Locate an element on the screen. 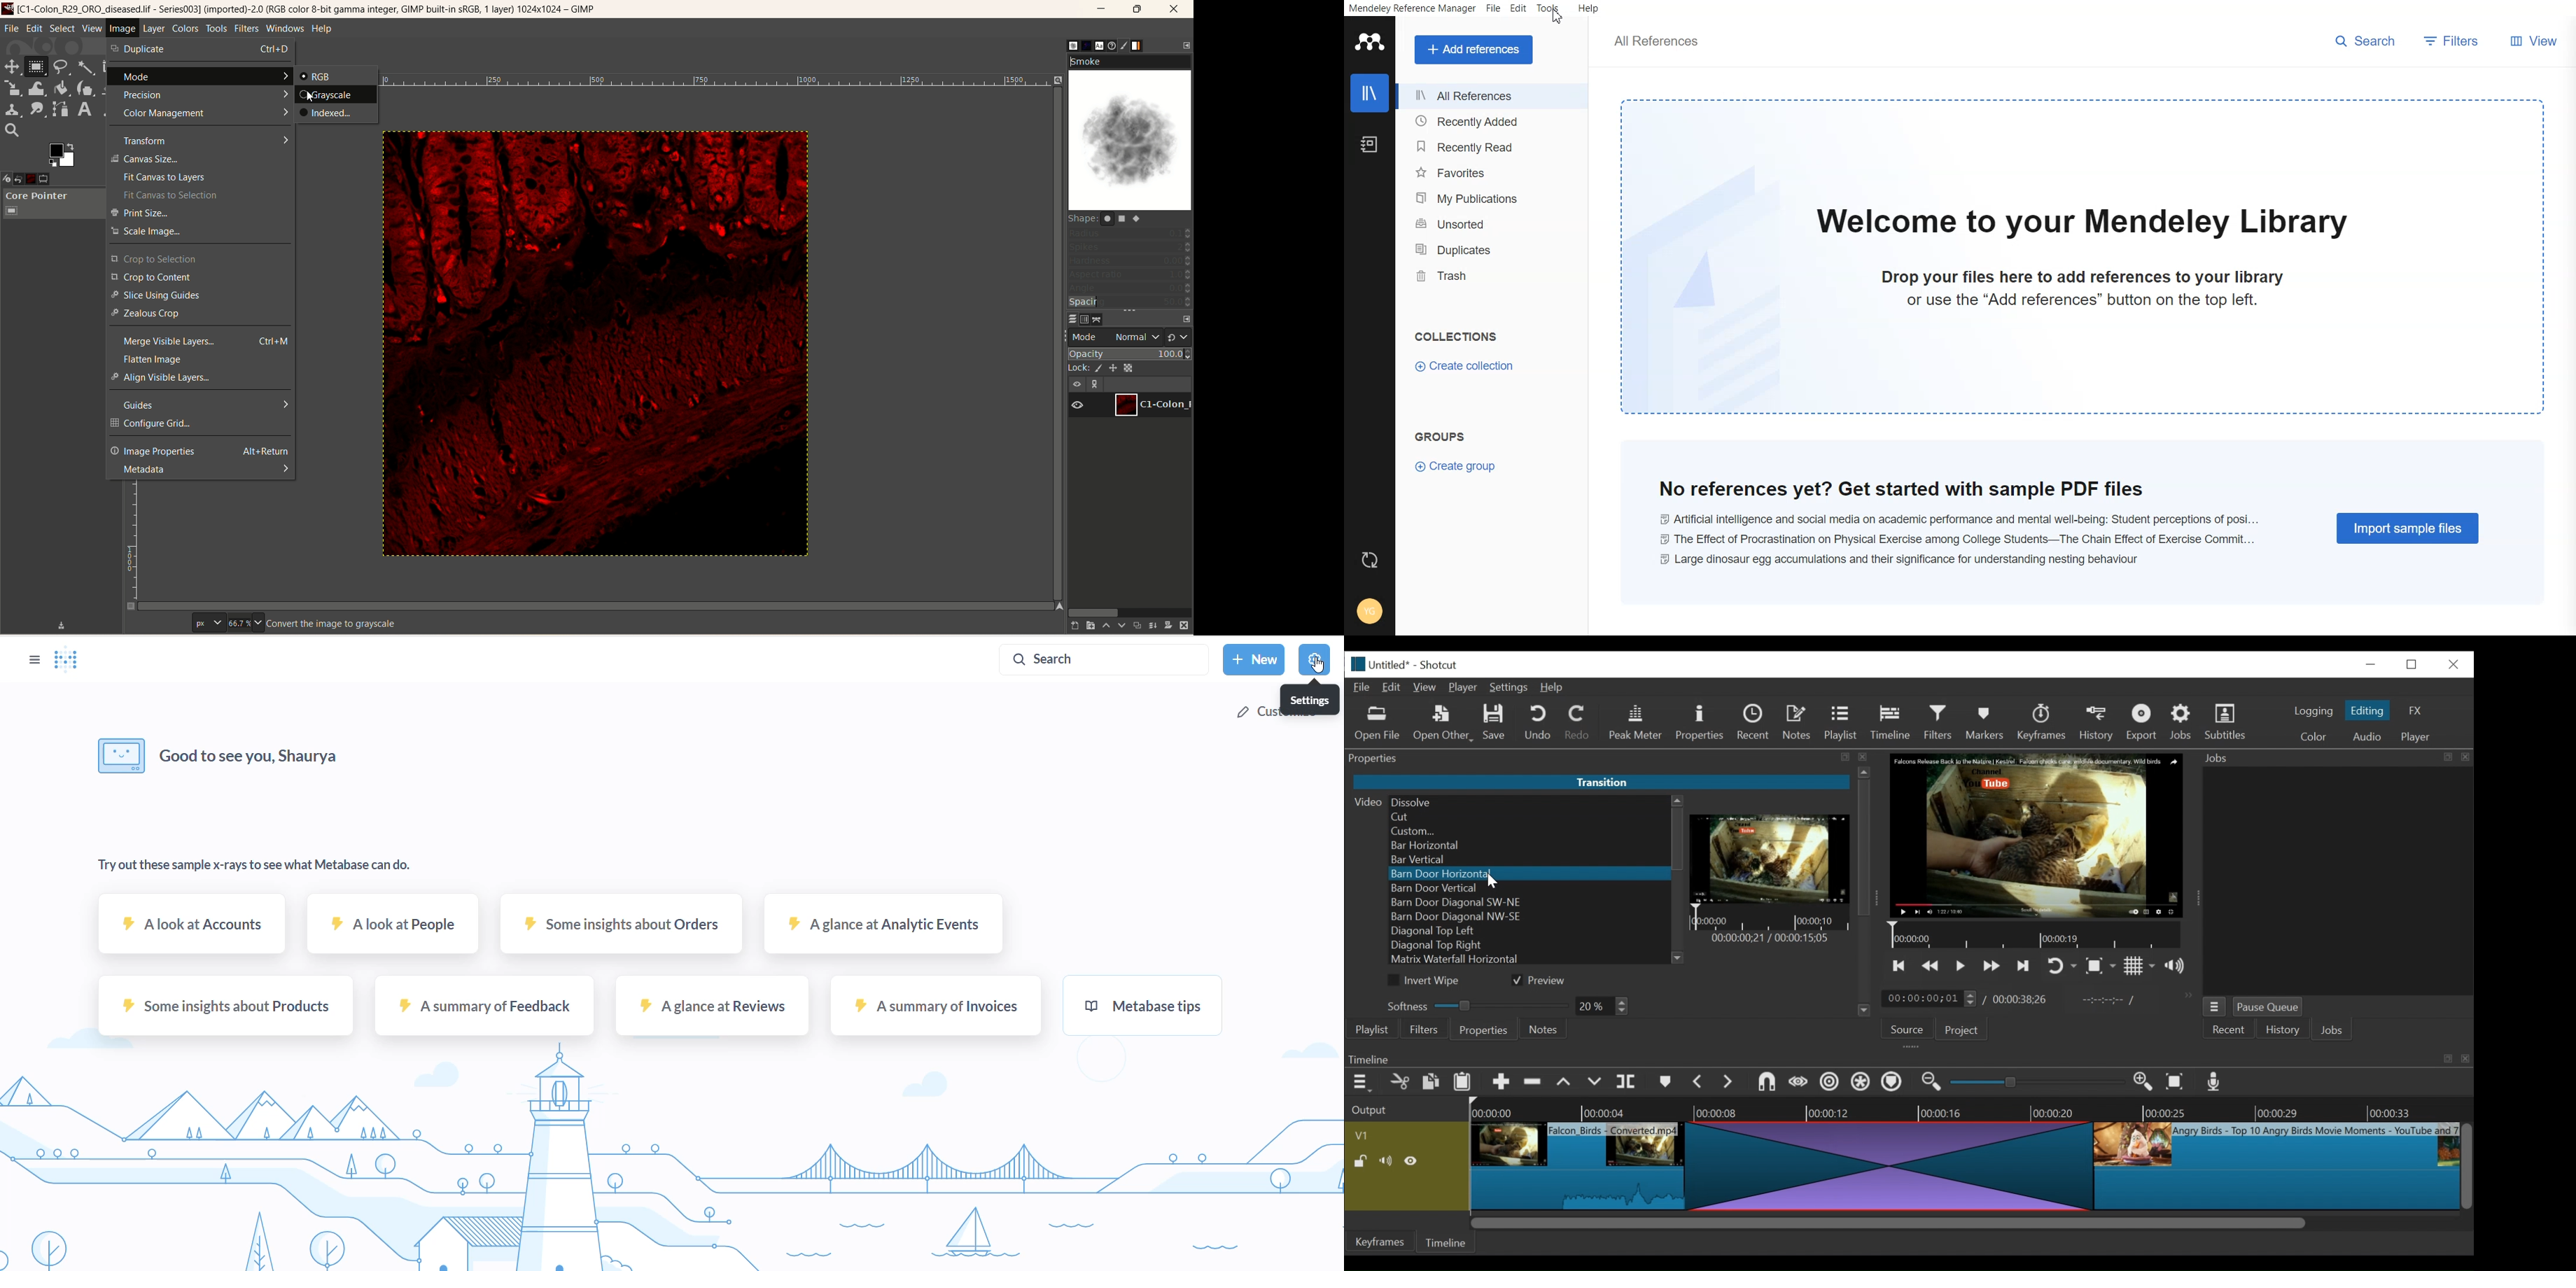  Recent is located at coordinates (1756, 724).